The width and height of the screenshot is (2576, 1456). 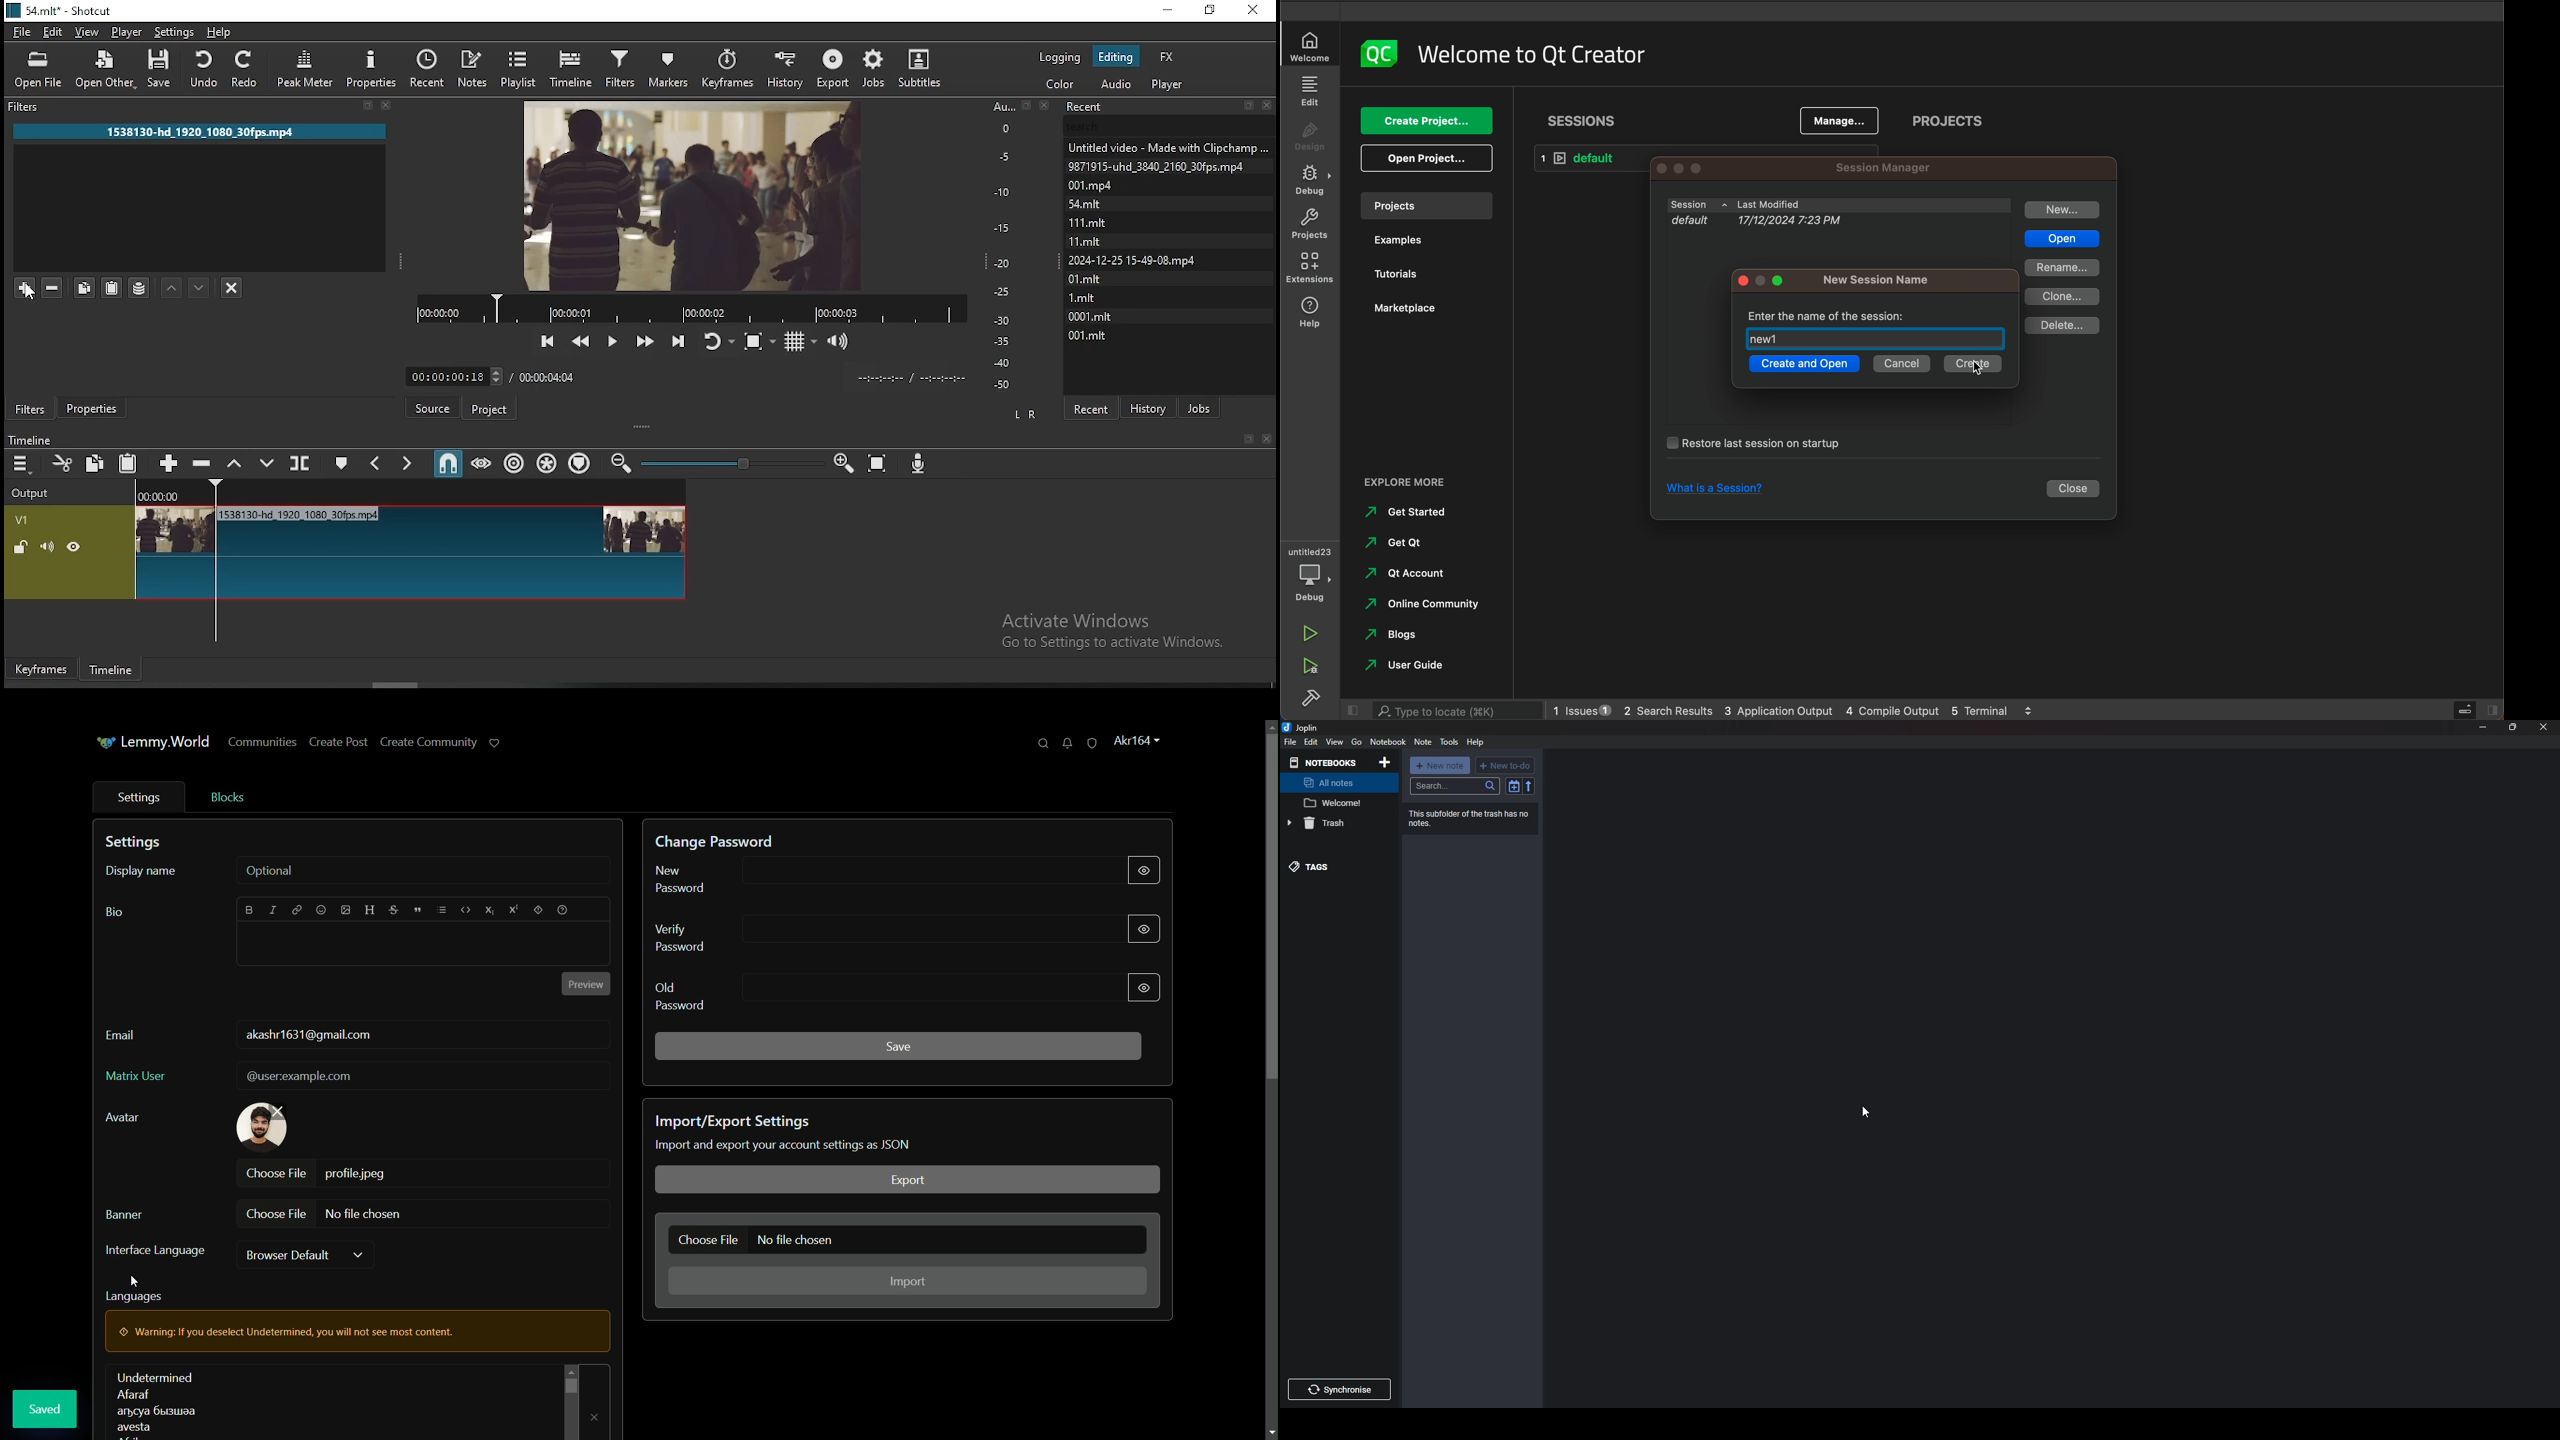 What do you see at coordinates (1200, 407) in the screenshot?
I see `jobs` at bounding box center [1200, 407].